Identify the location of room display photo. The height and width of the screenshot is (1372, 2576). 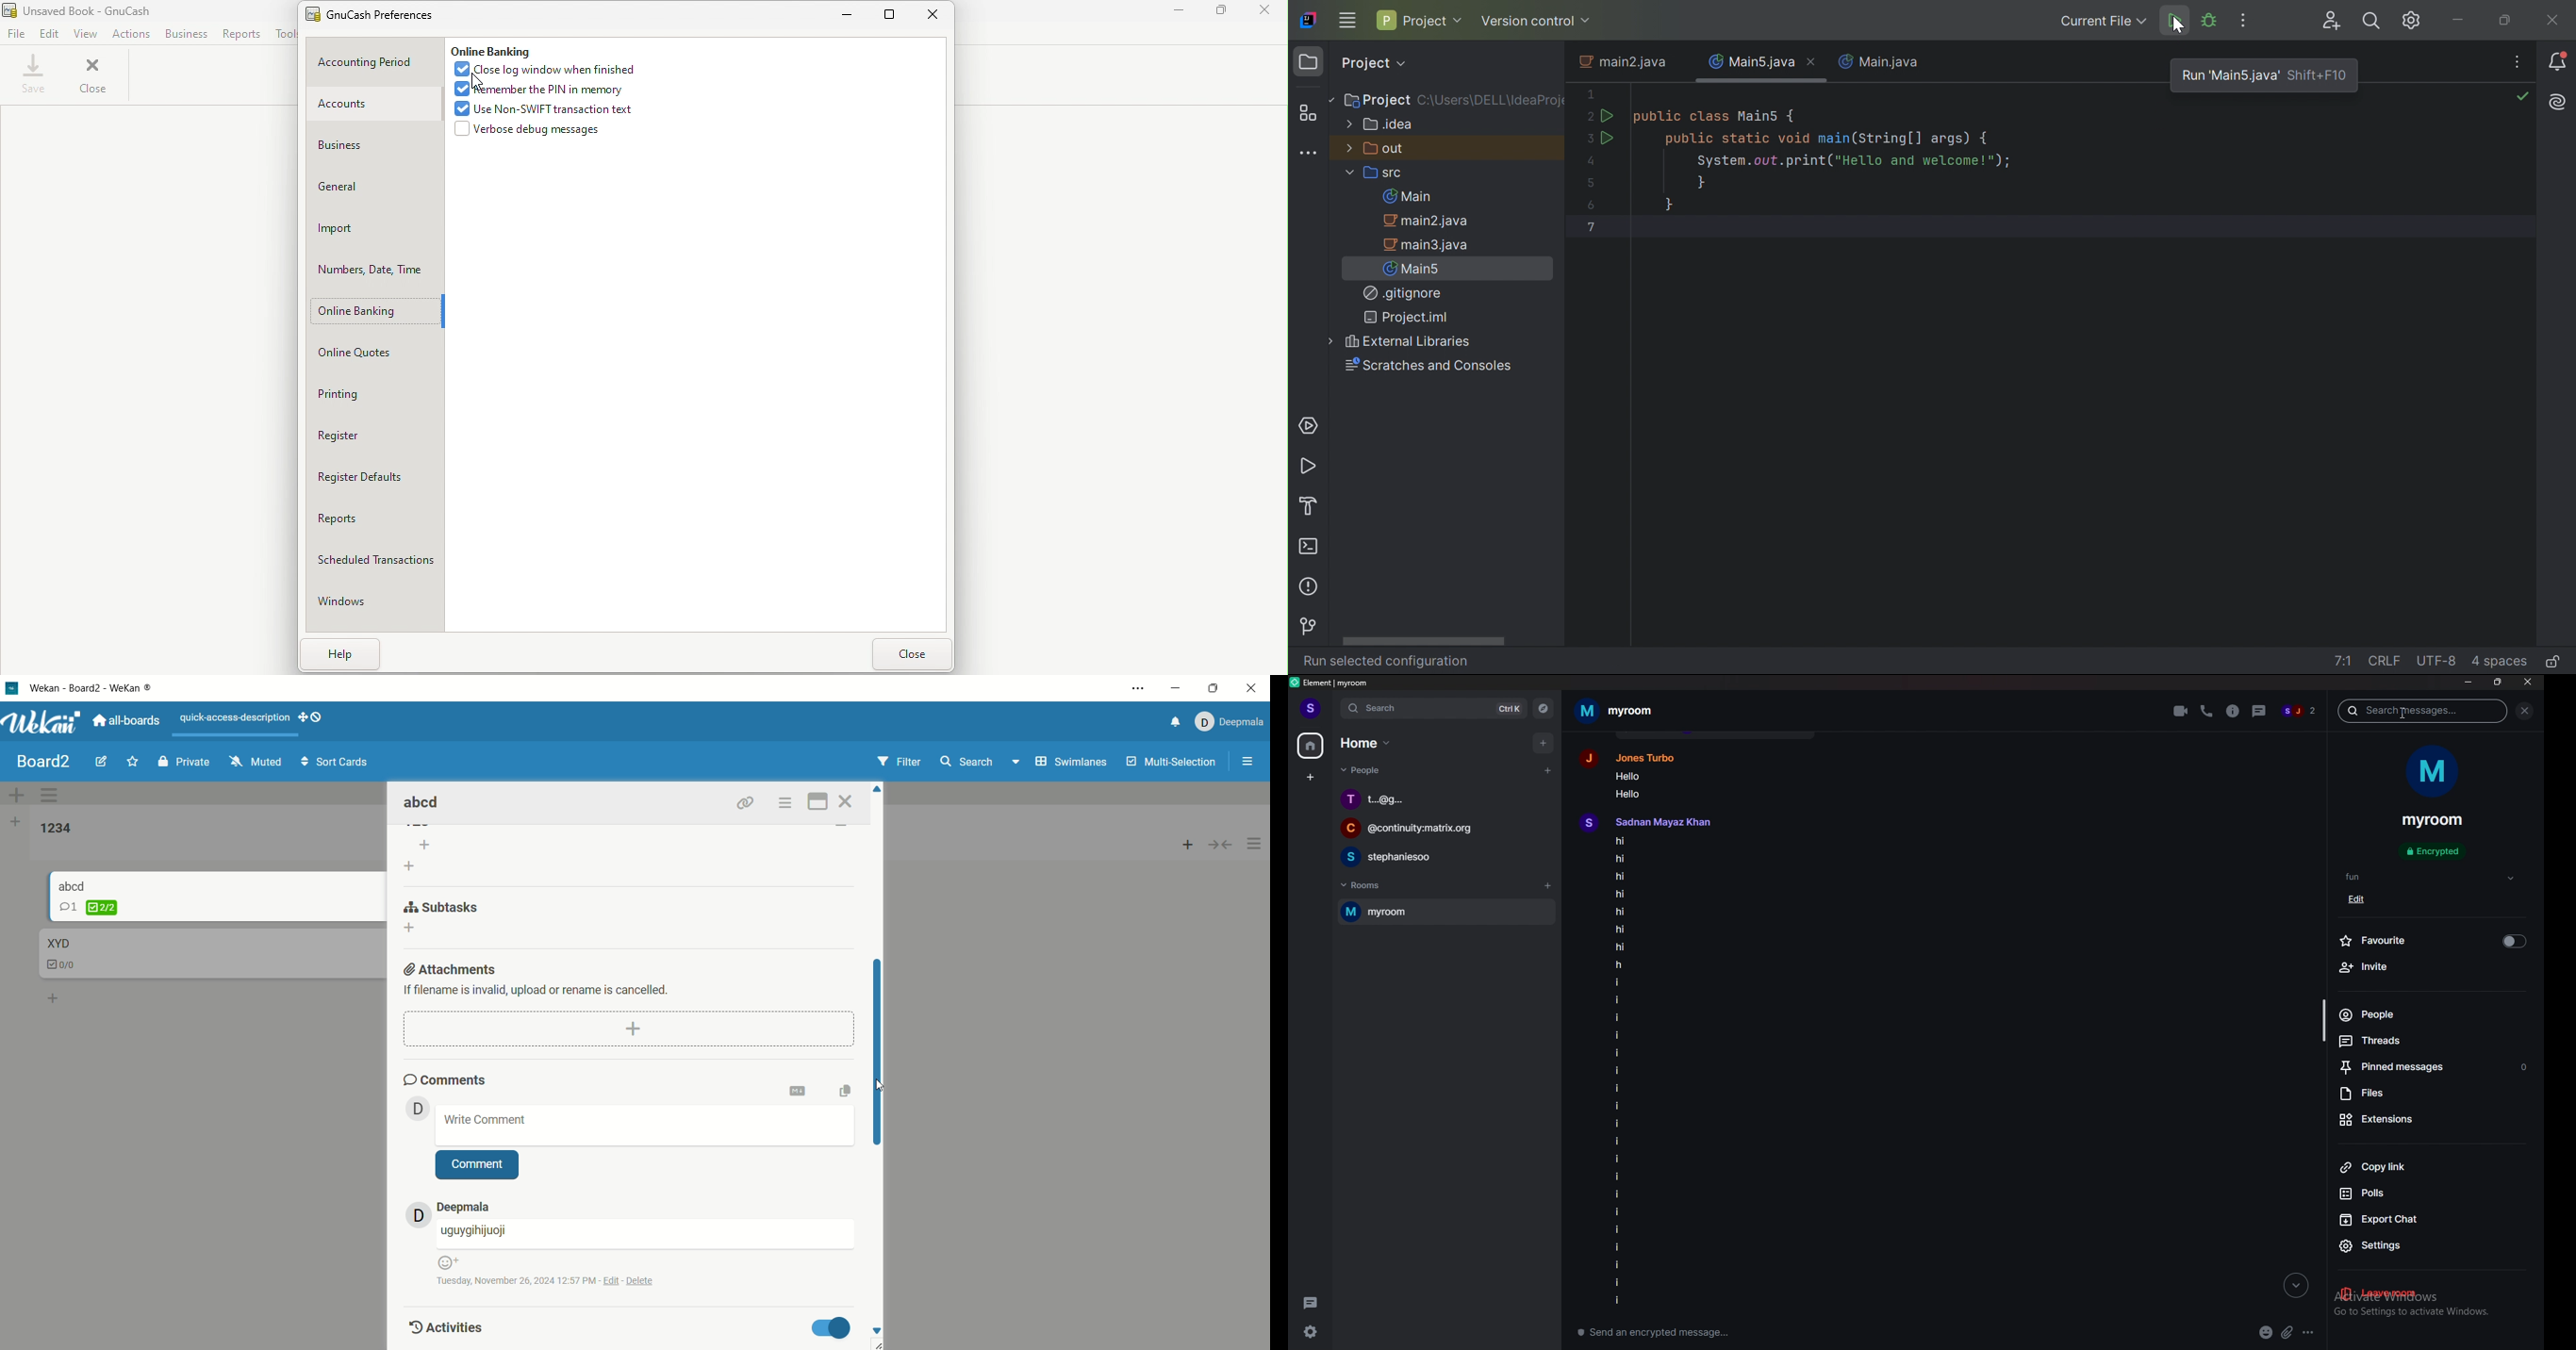
(2432, 774).